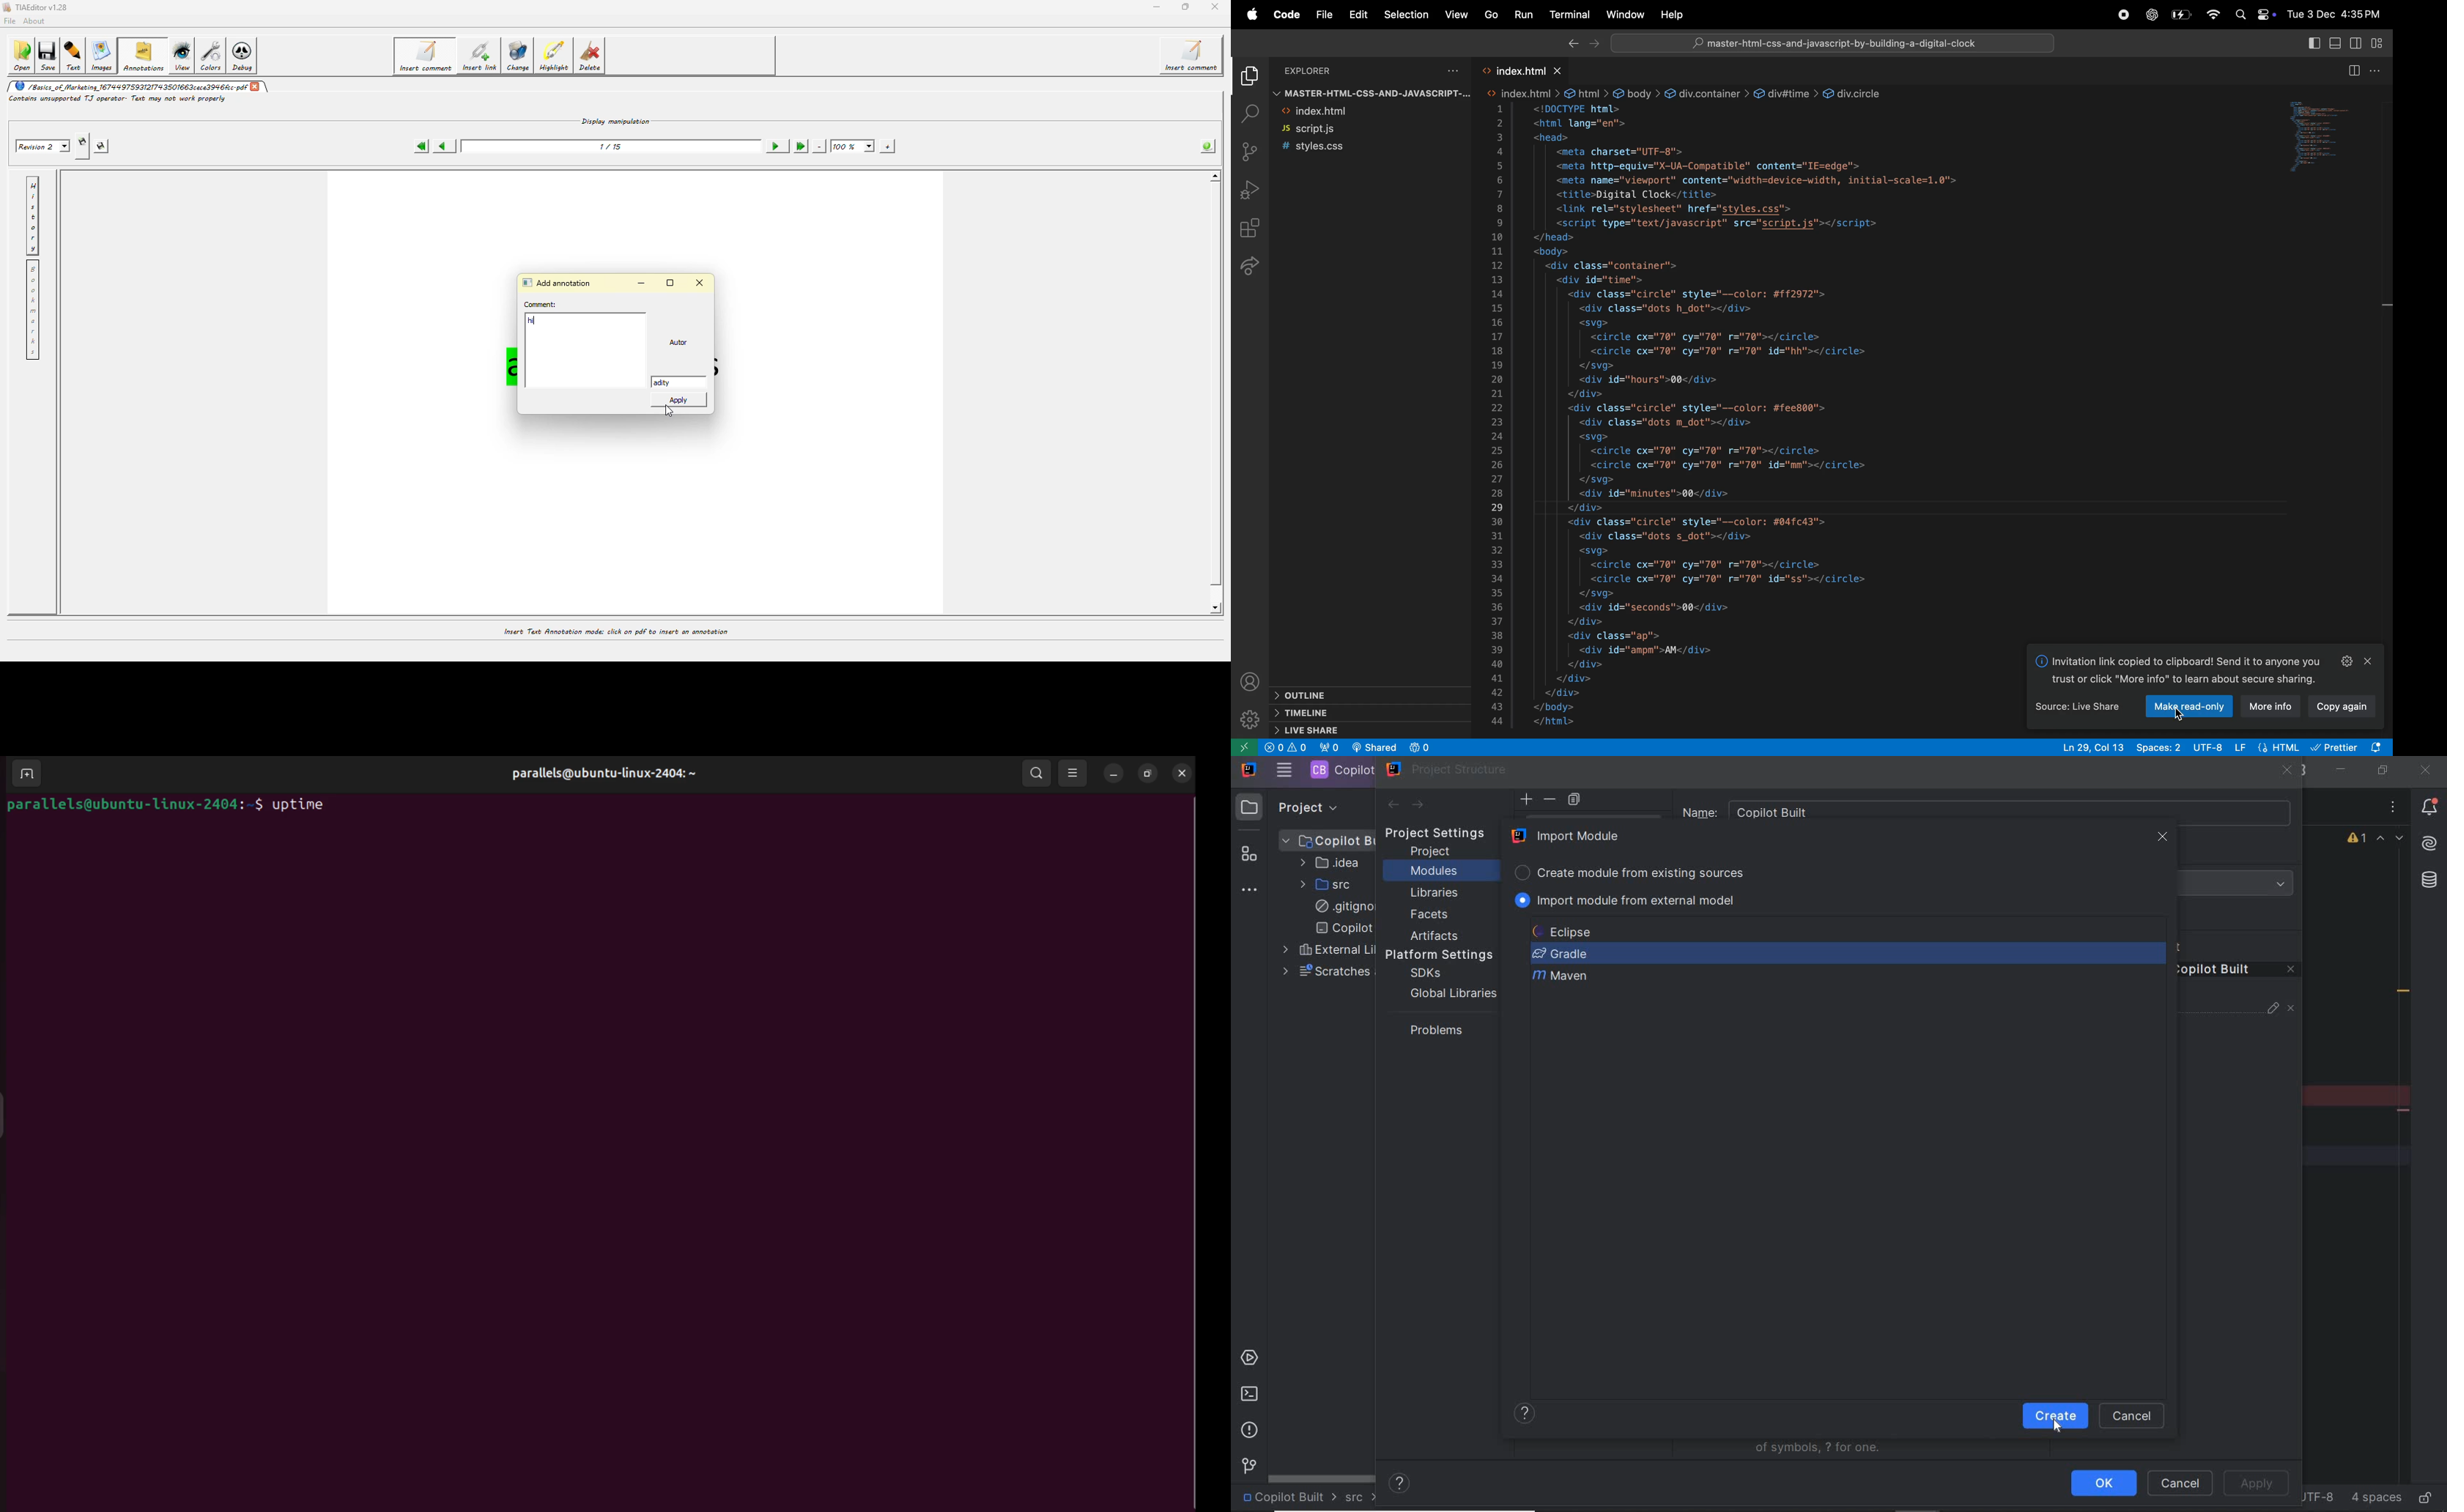  What do you see at coordinates (1349, 112) in the screenshot?
I see `index.html` at bounding box center [1349, 112].